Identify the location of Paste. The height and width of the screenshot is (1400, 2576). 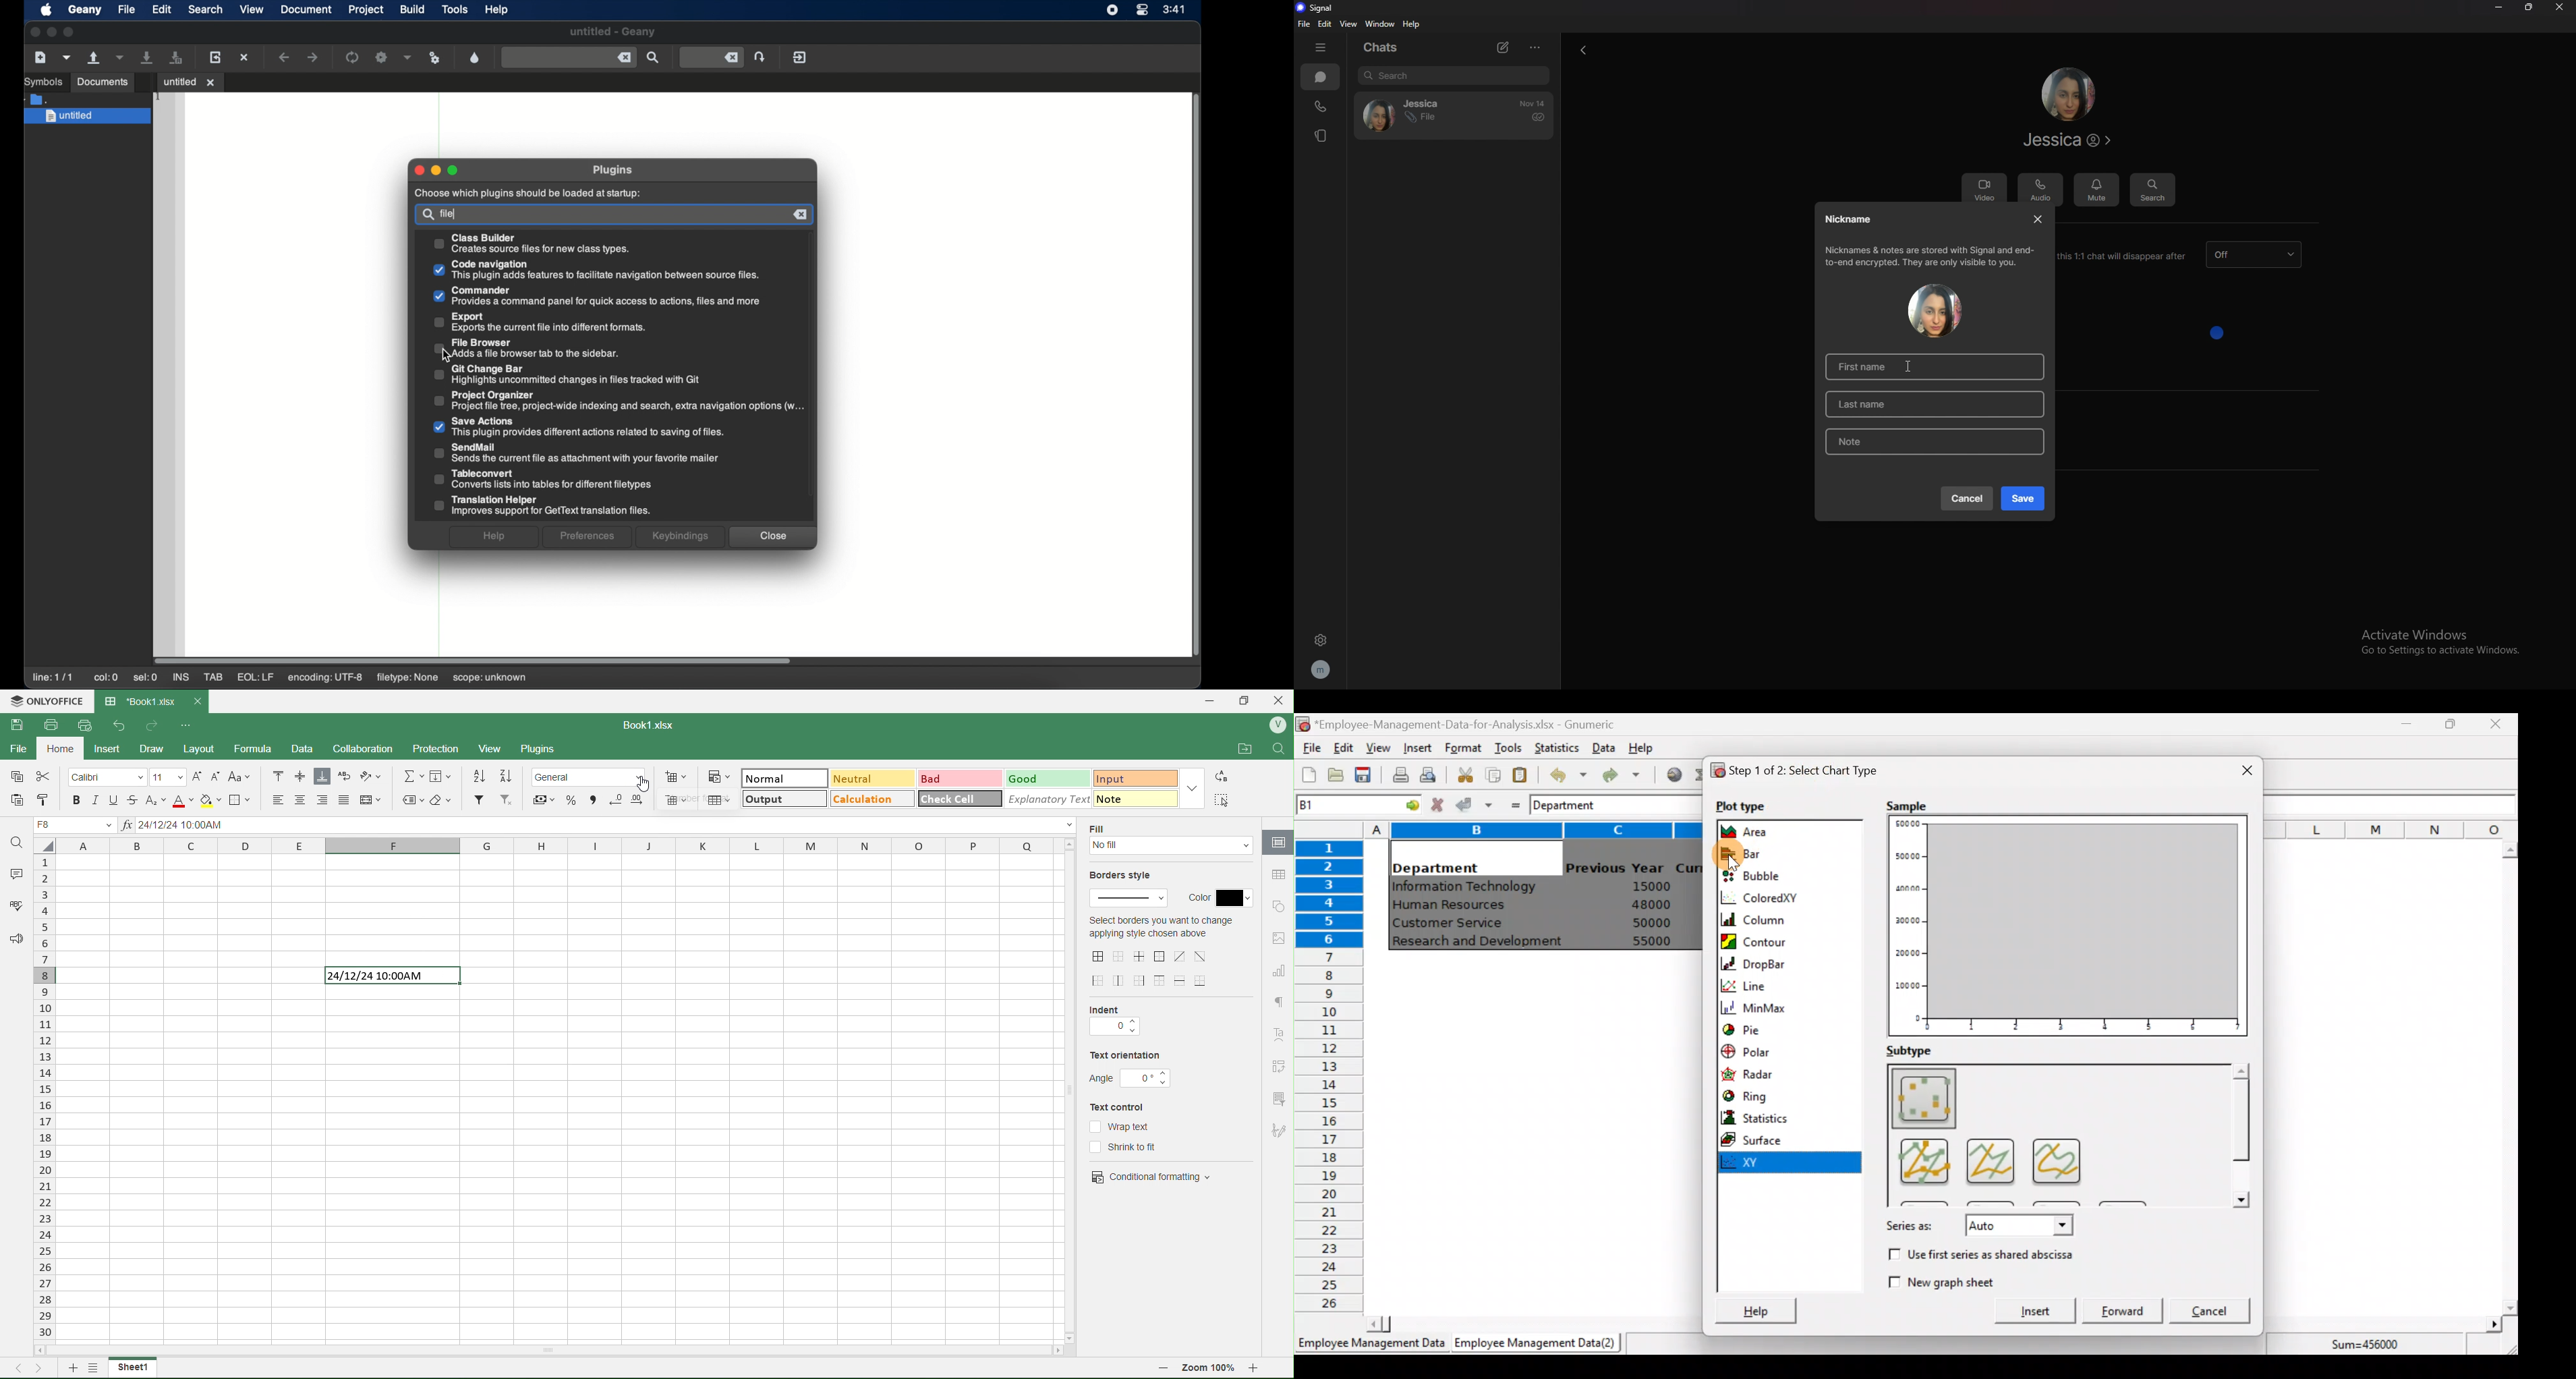
(17, 799).